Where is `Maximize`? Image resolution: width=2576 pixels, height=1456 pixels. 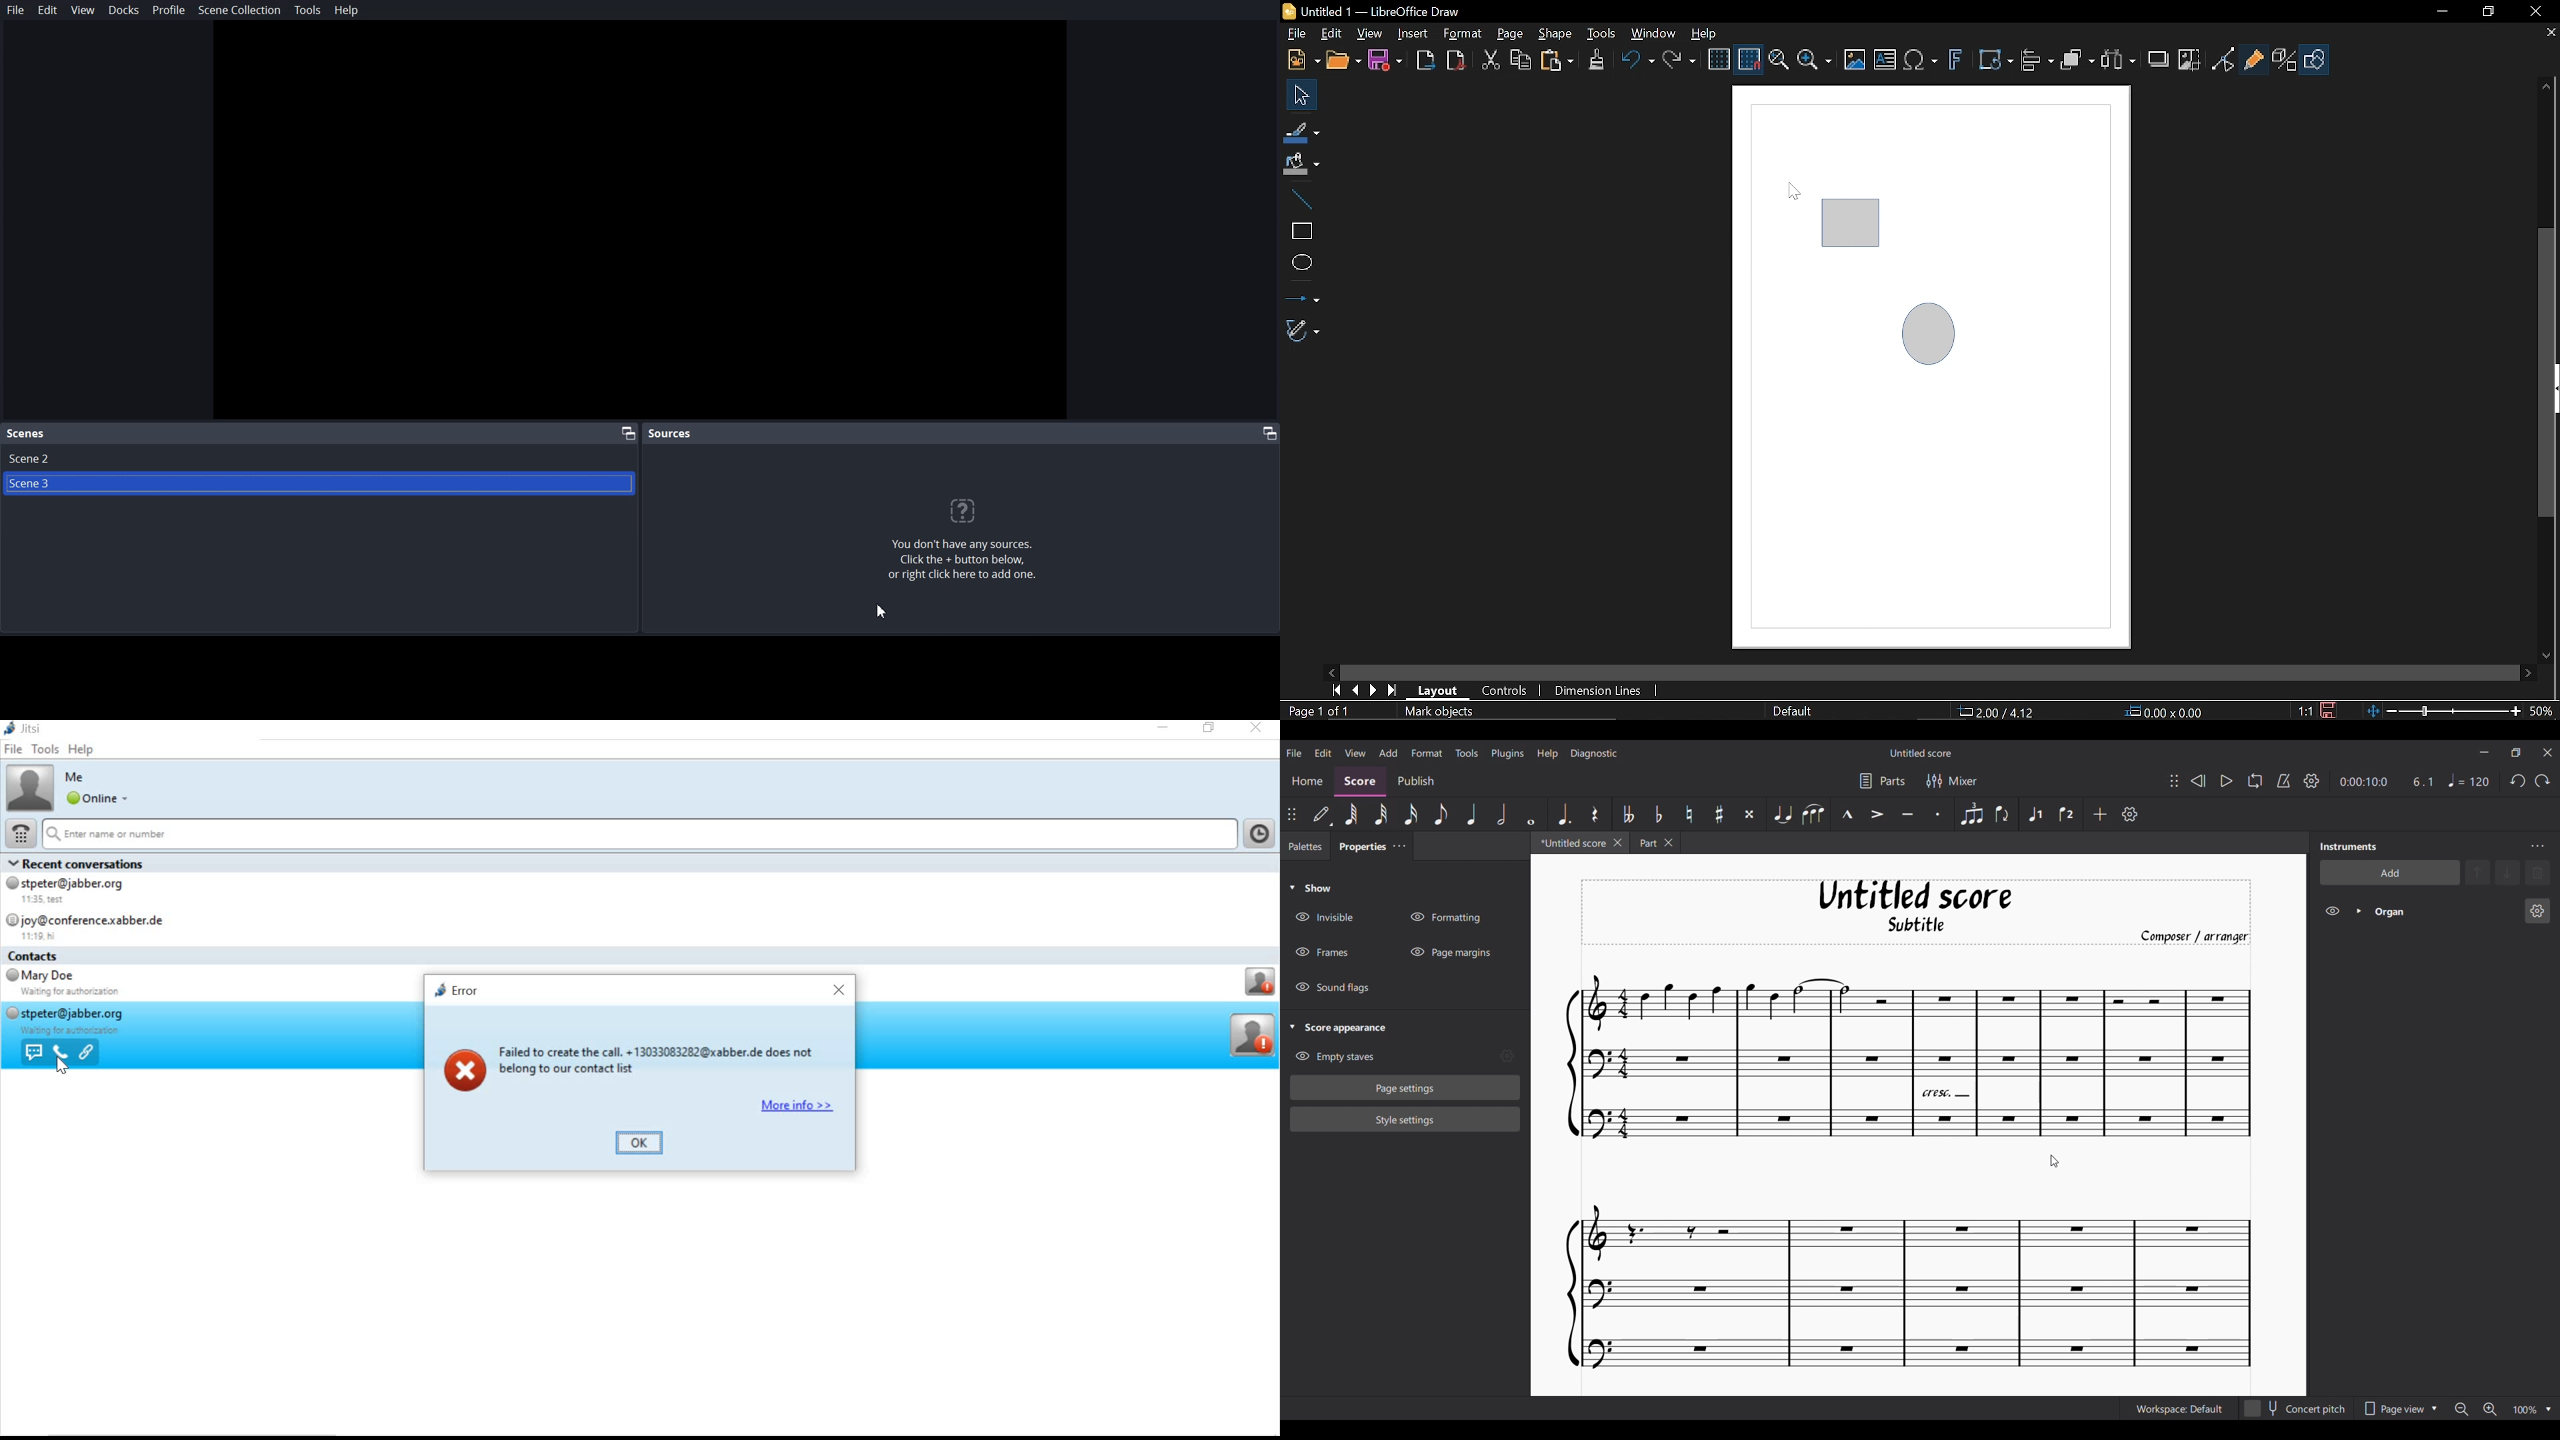 Maximize is located at coordinates (627, 432).